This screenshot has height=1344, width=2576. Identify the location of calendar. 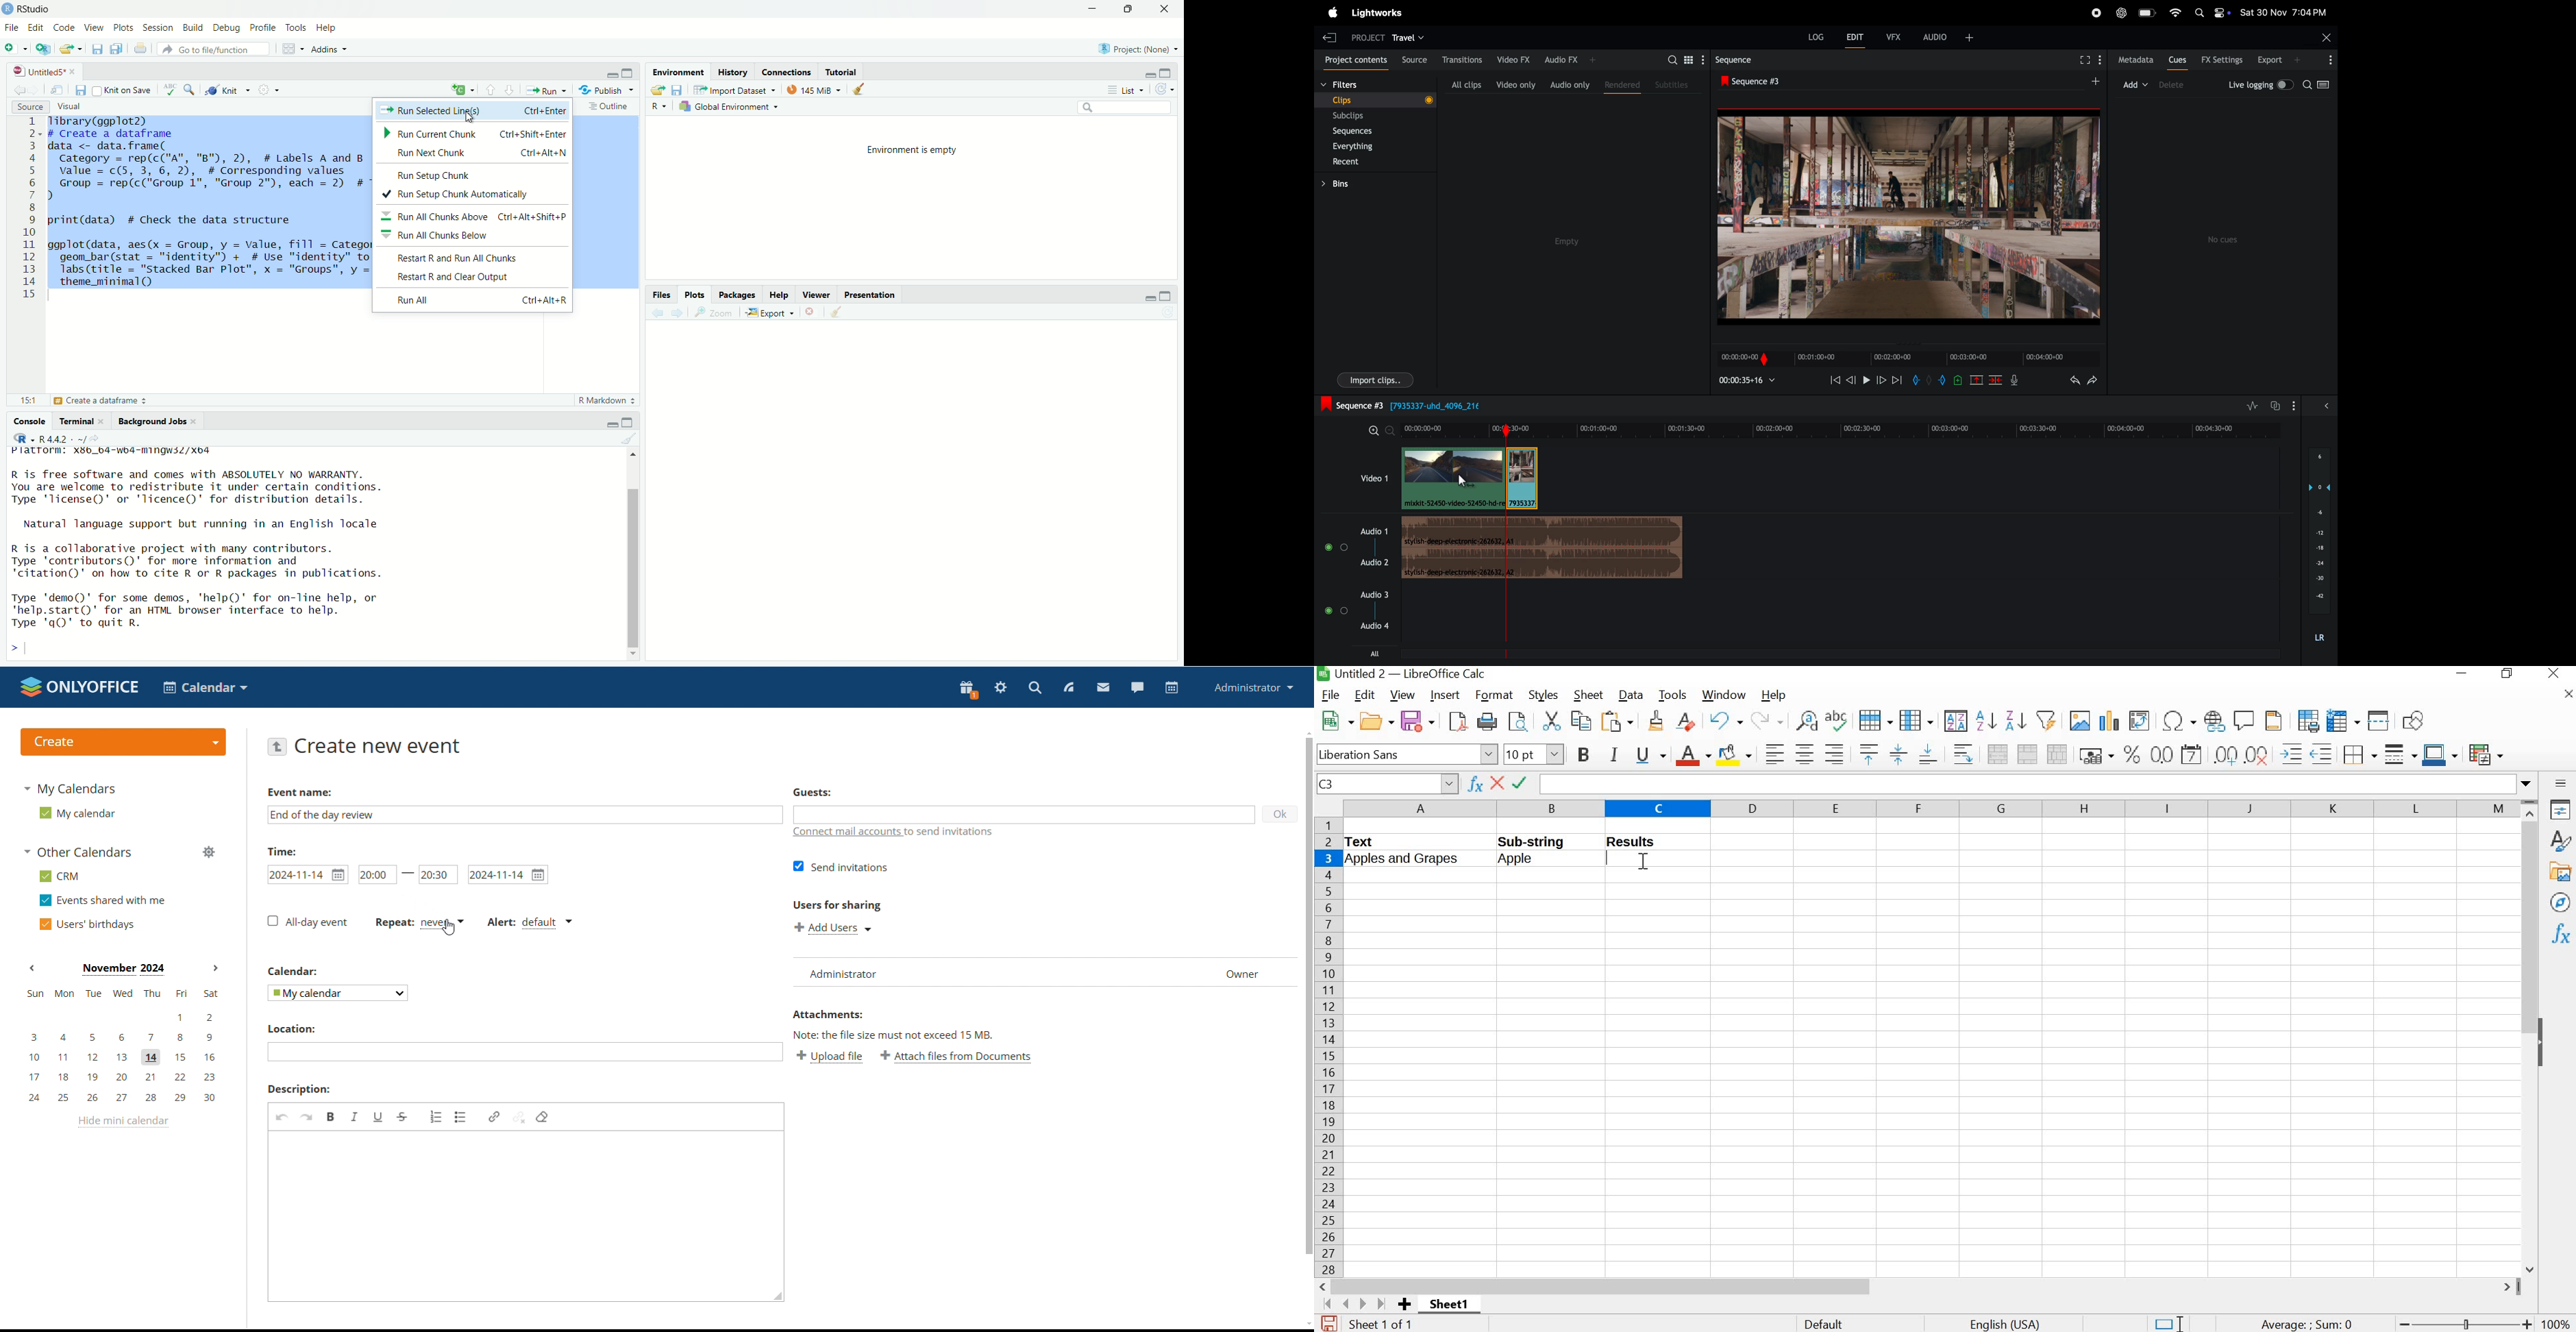
(205, 687).